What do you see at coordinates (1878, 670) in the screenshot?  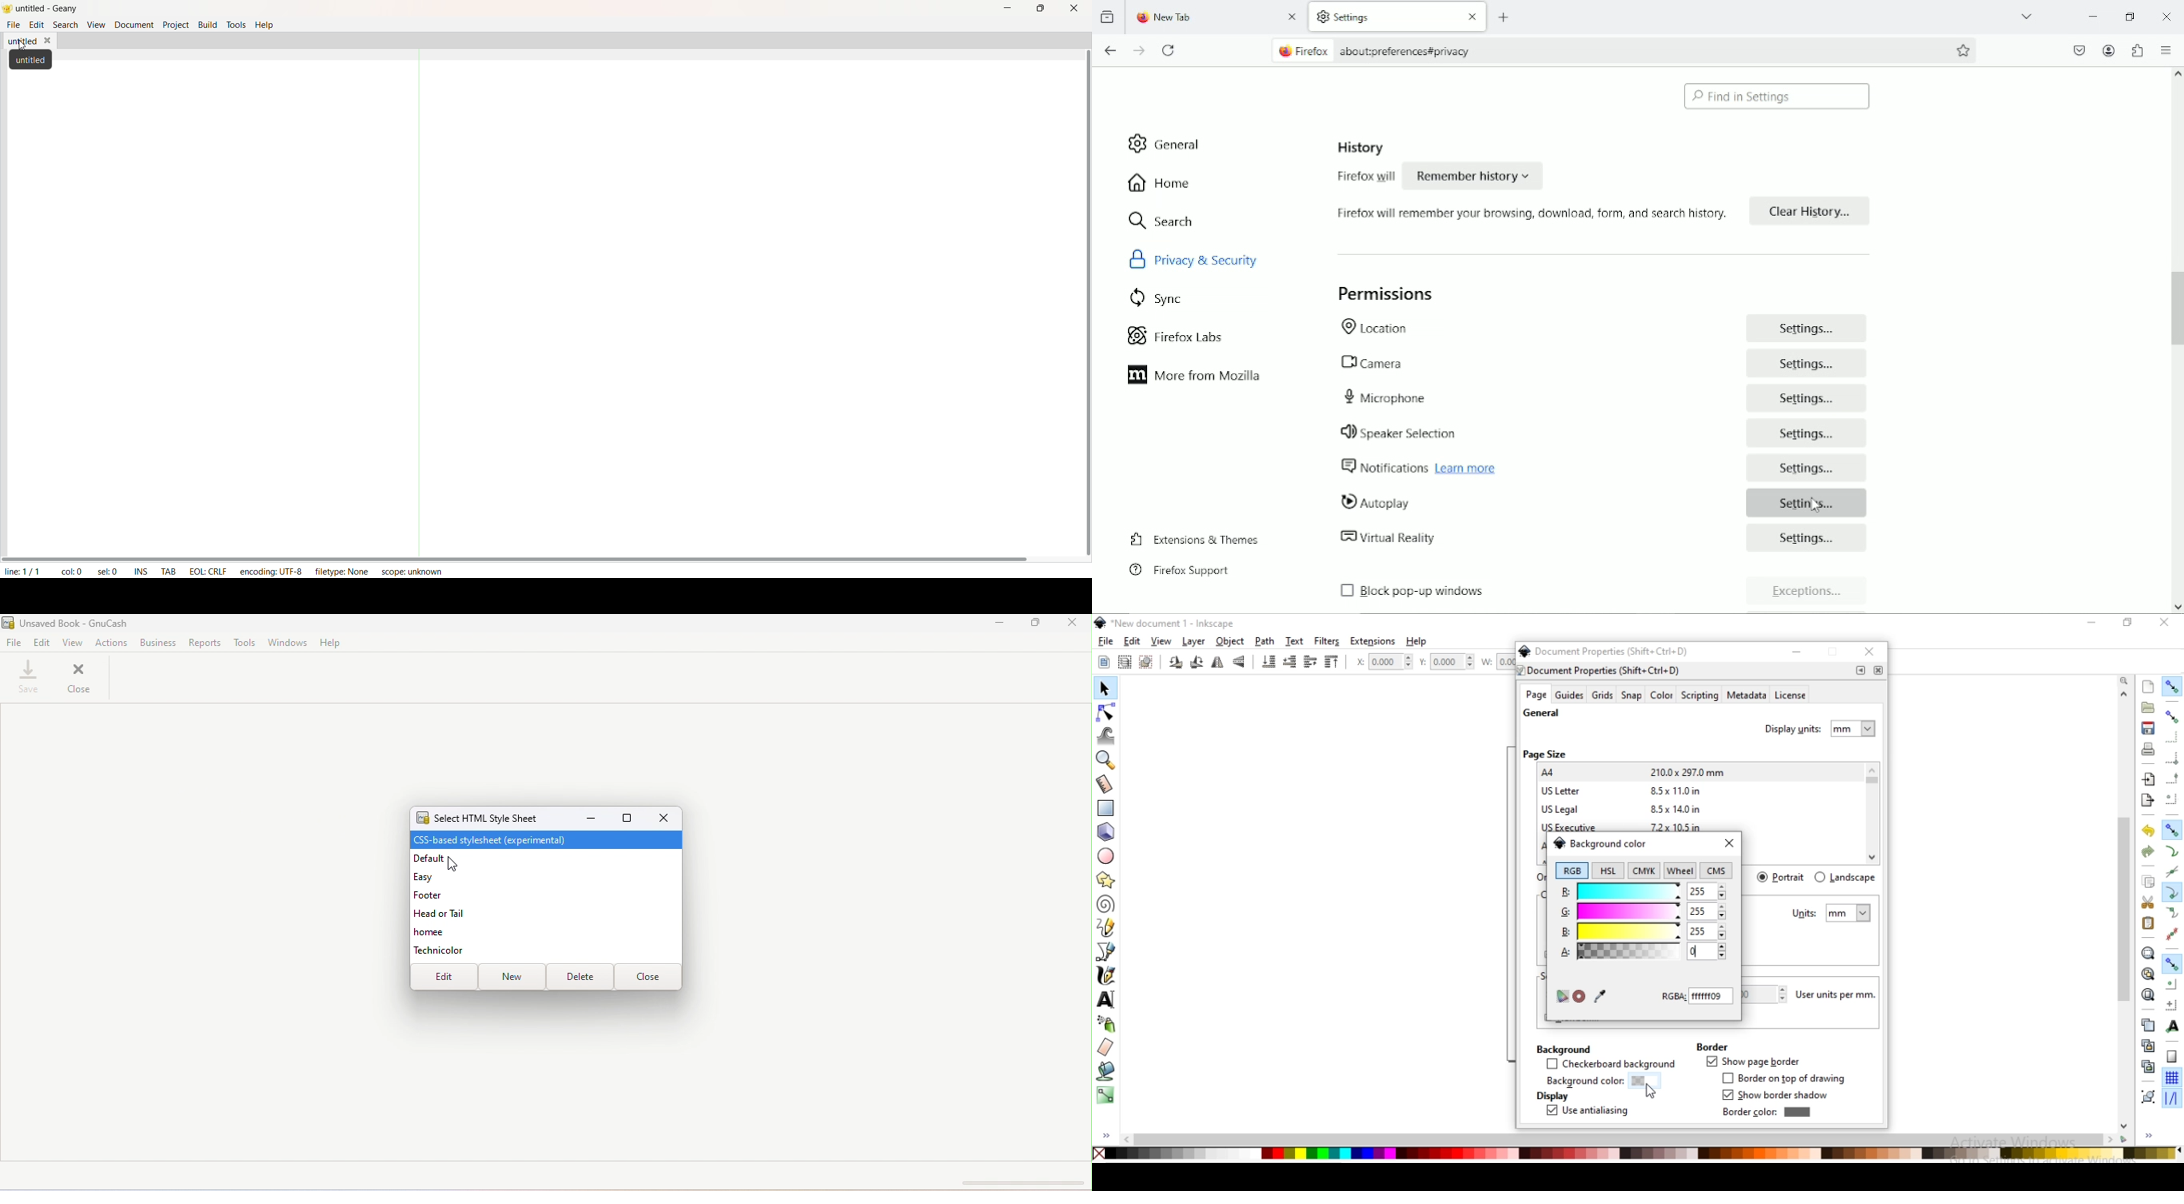 I see `close` at bounding box center [1878, 670].